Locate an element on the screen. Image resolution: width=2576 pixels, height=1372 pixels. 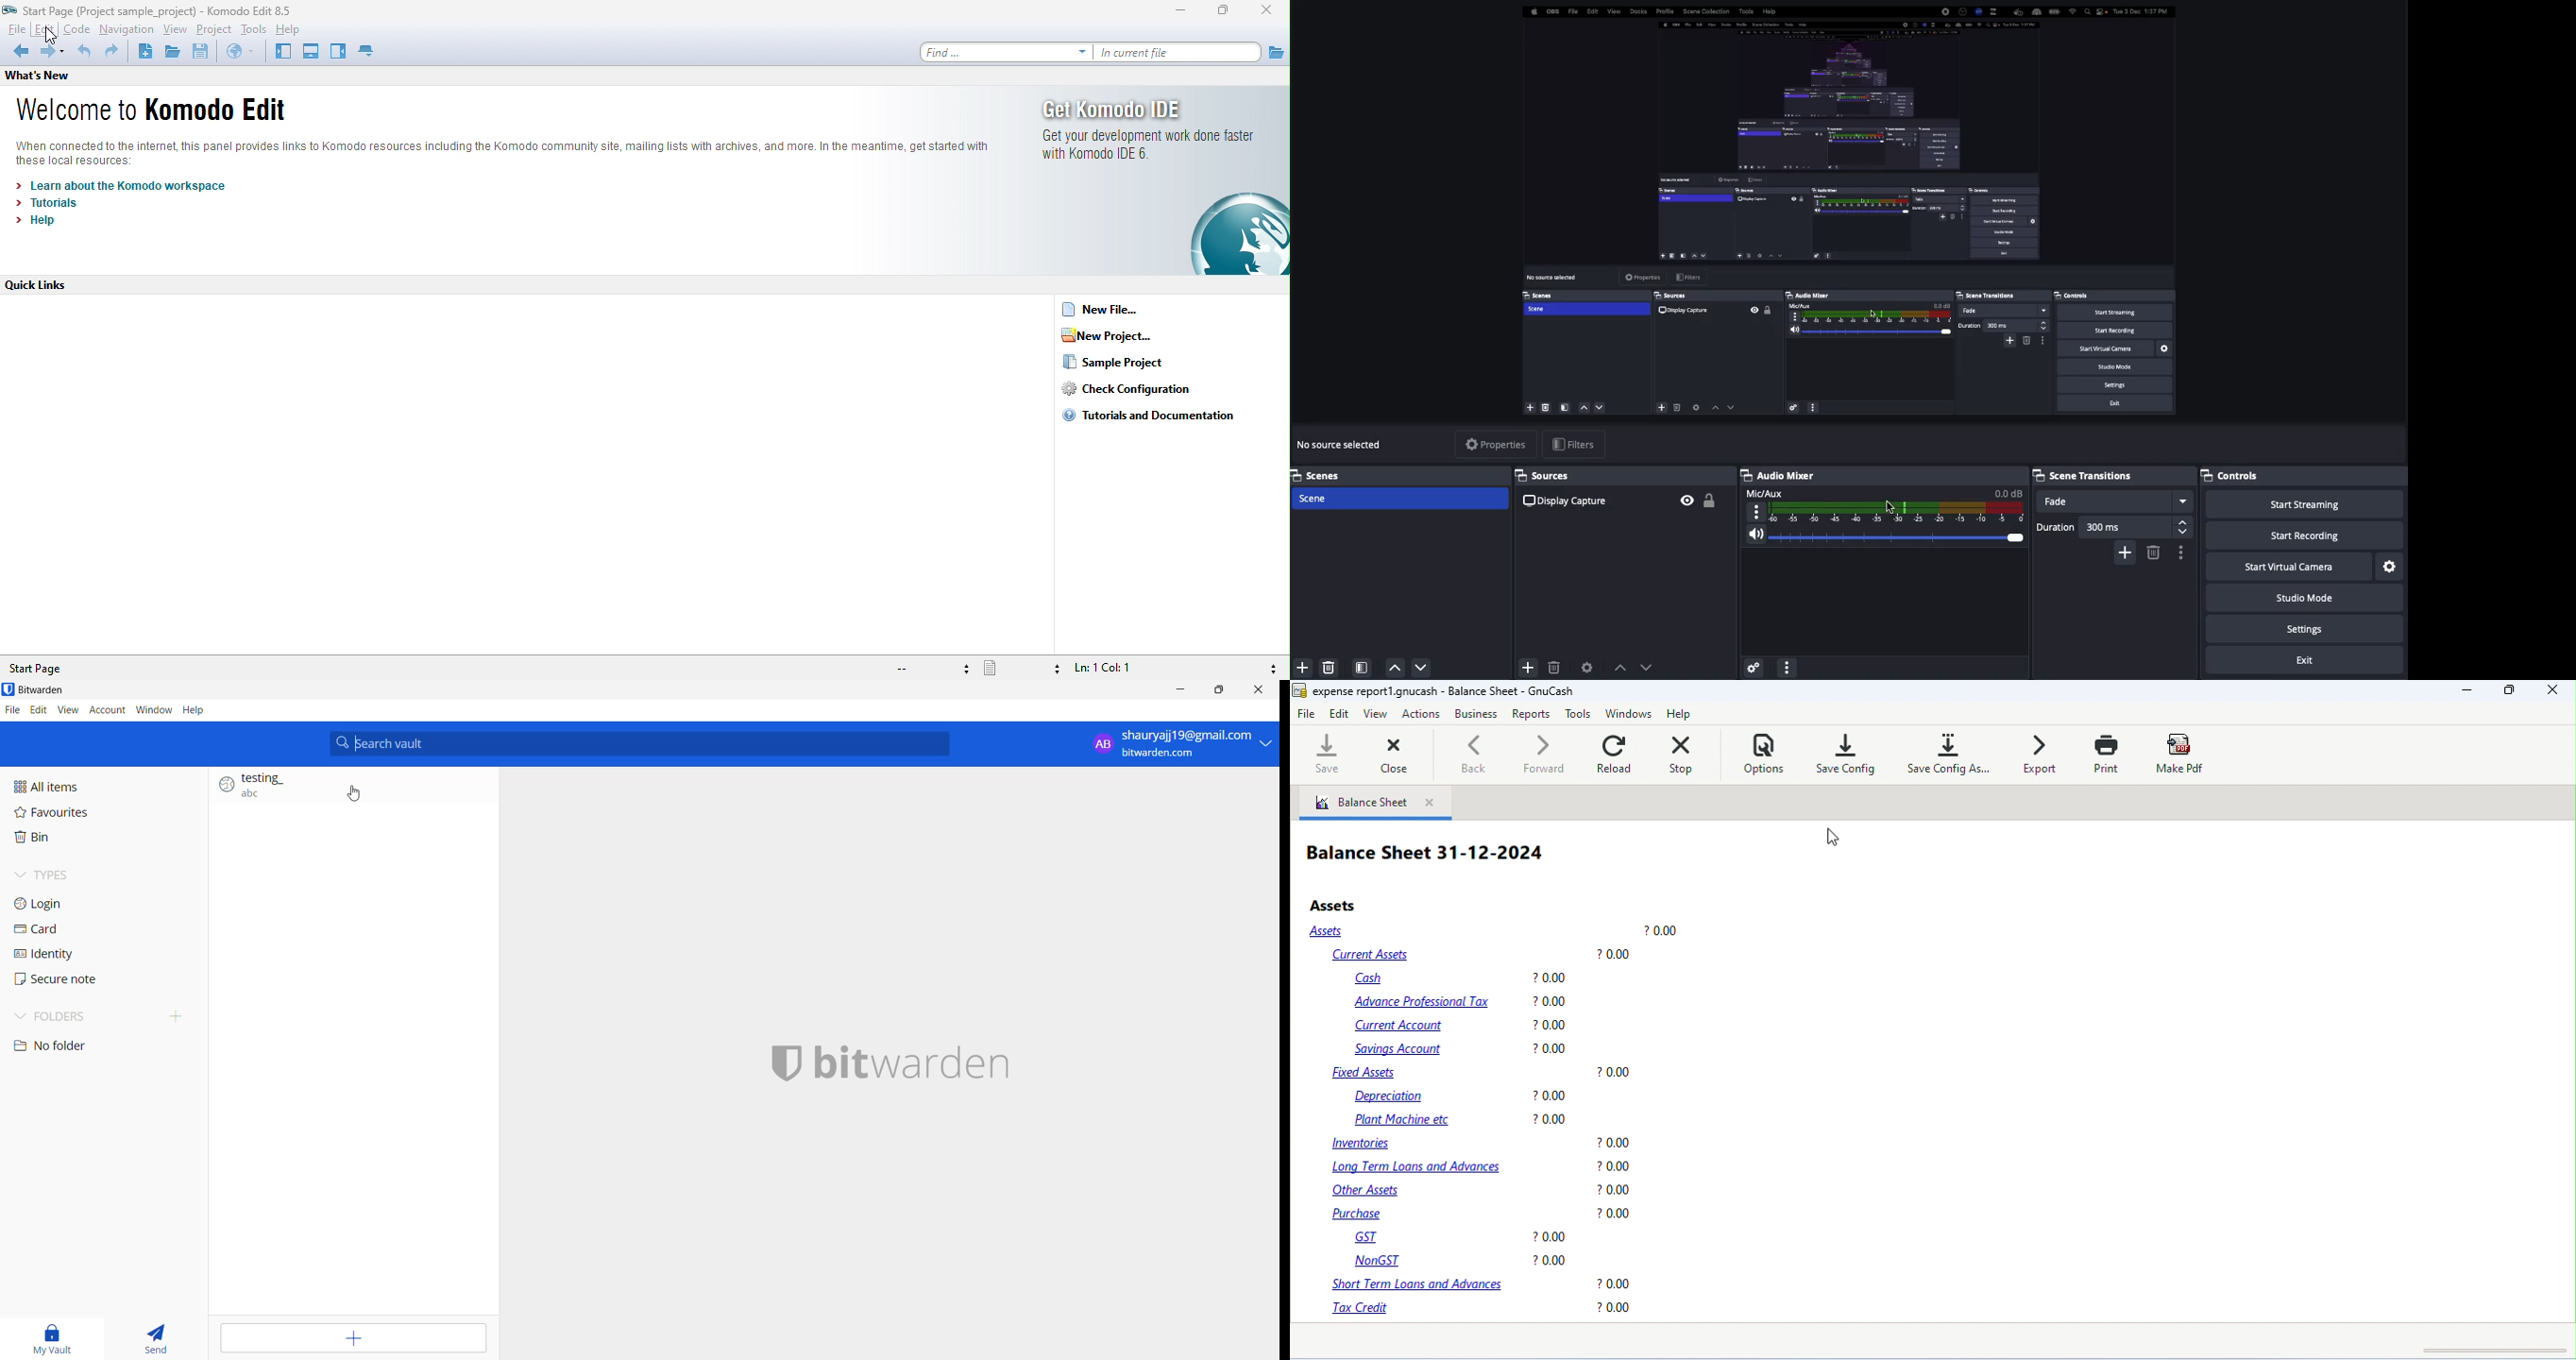
Settings / options is located at coordinates (2182, 553).